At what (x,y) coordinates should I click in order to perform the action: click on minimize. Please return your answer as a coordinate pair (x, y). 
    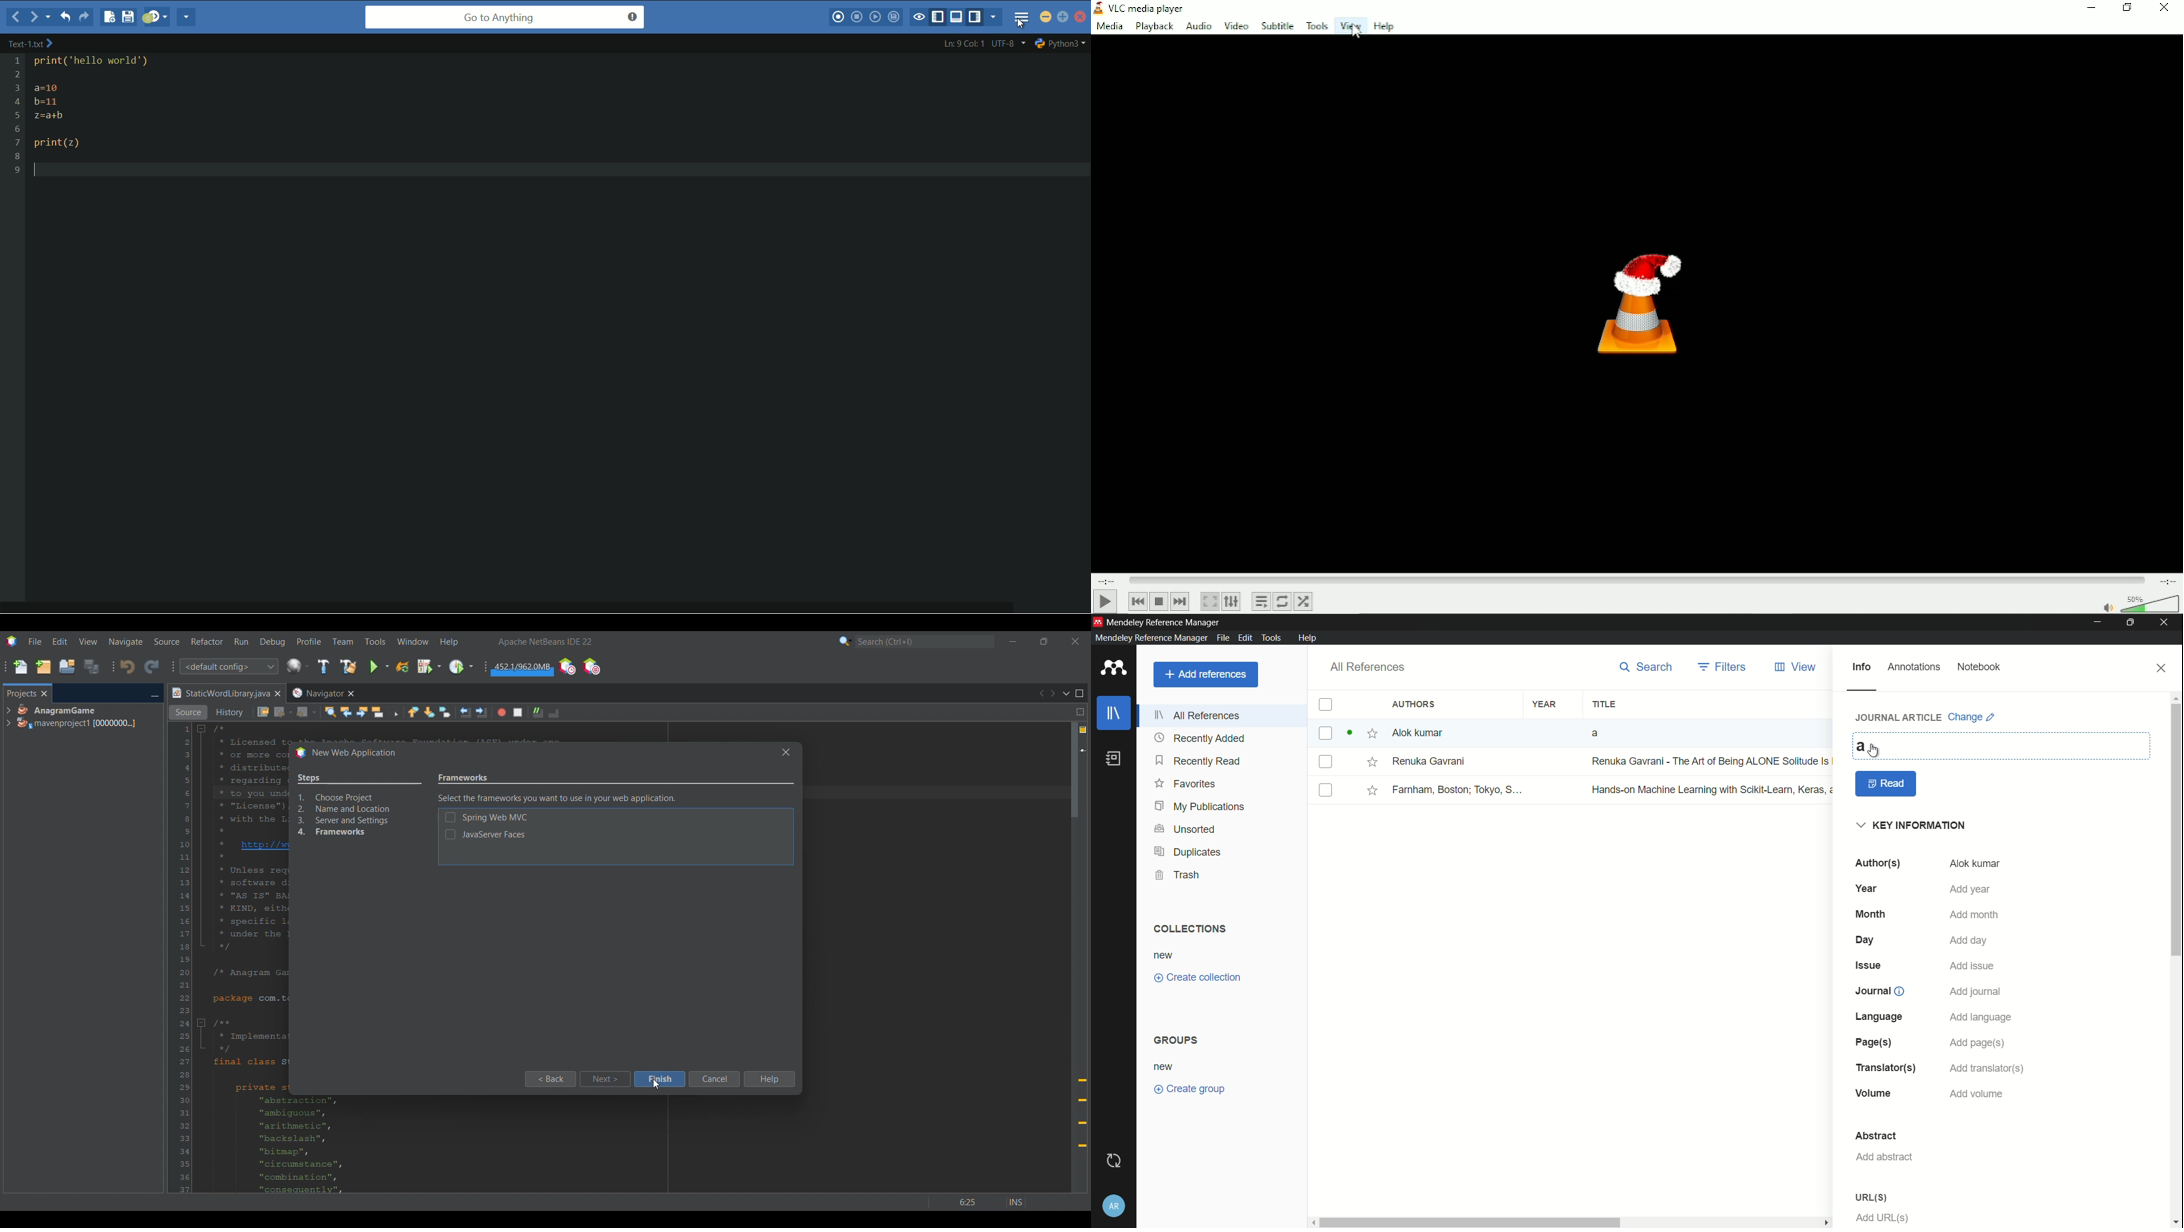
    Looking at the image, I should click on (2098, 623).